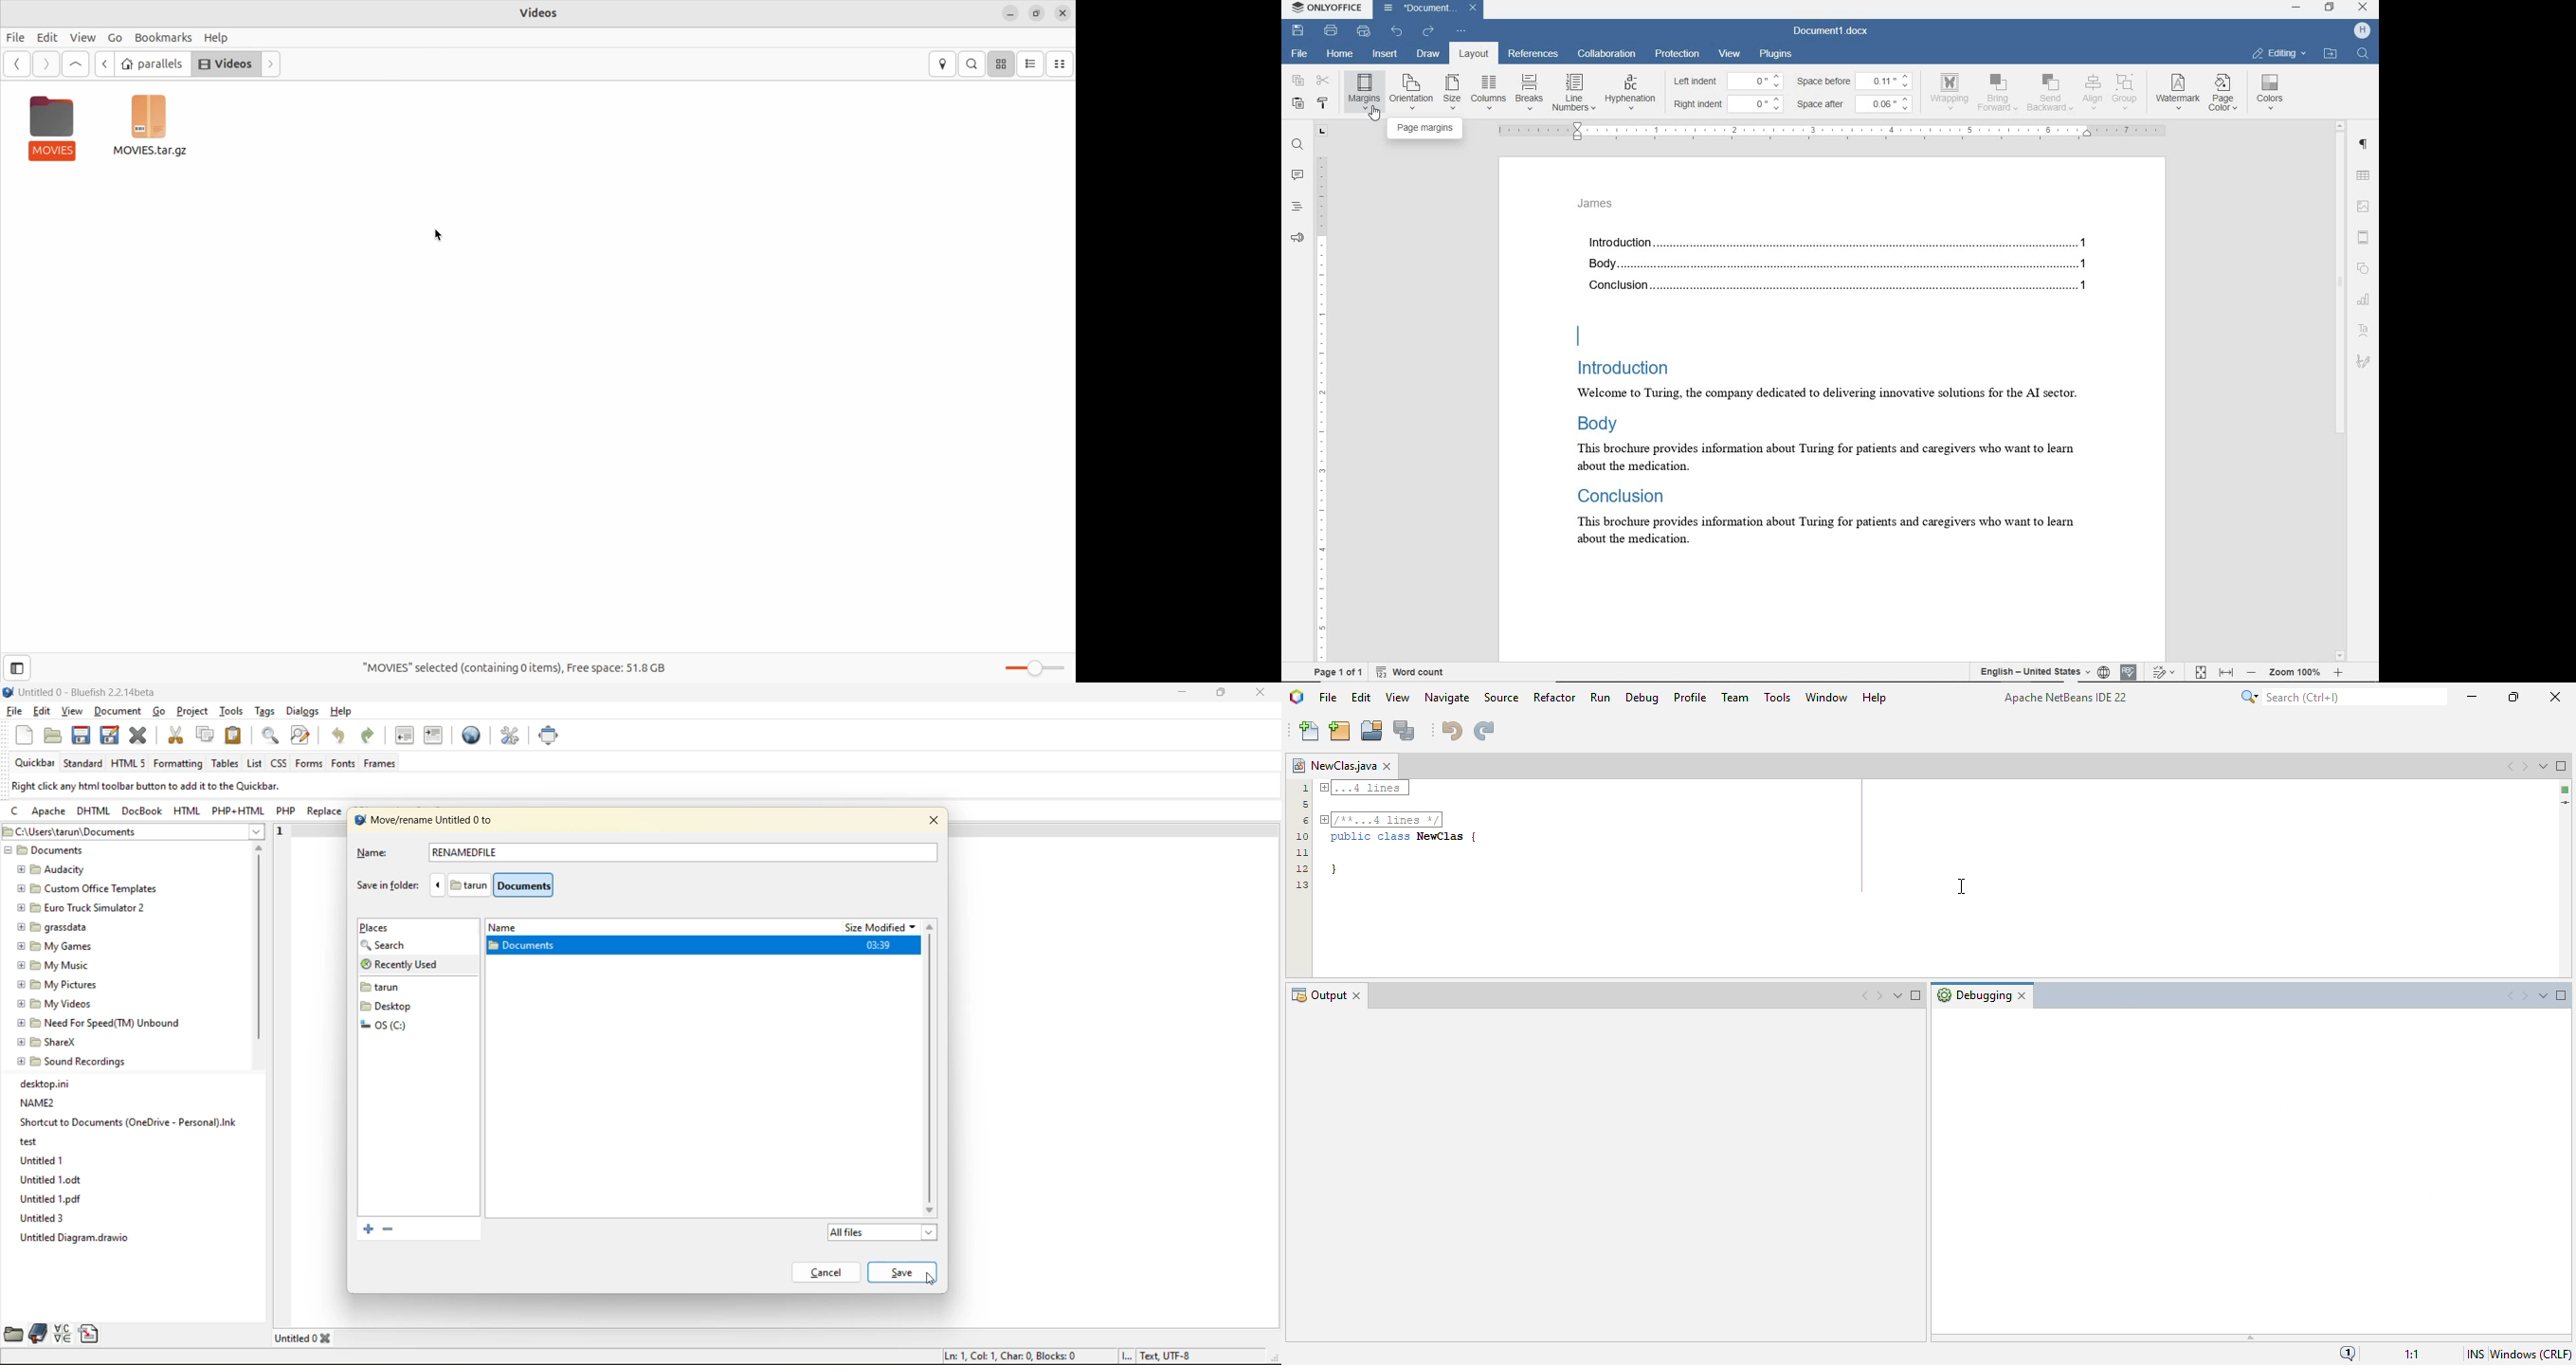 This screenshot has width=2576, height=1372. Describe the element at coordinates (1338, 671) in the screenshot. I see `page 1 of 1` at that location.